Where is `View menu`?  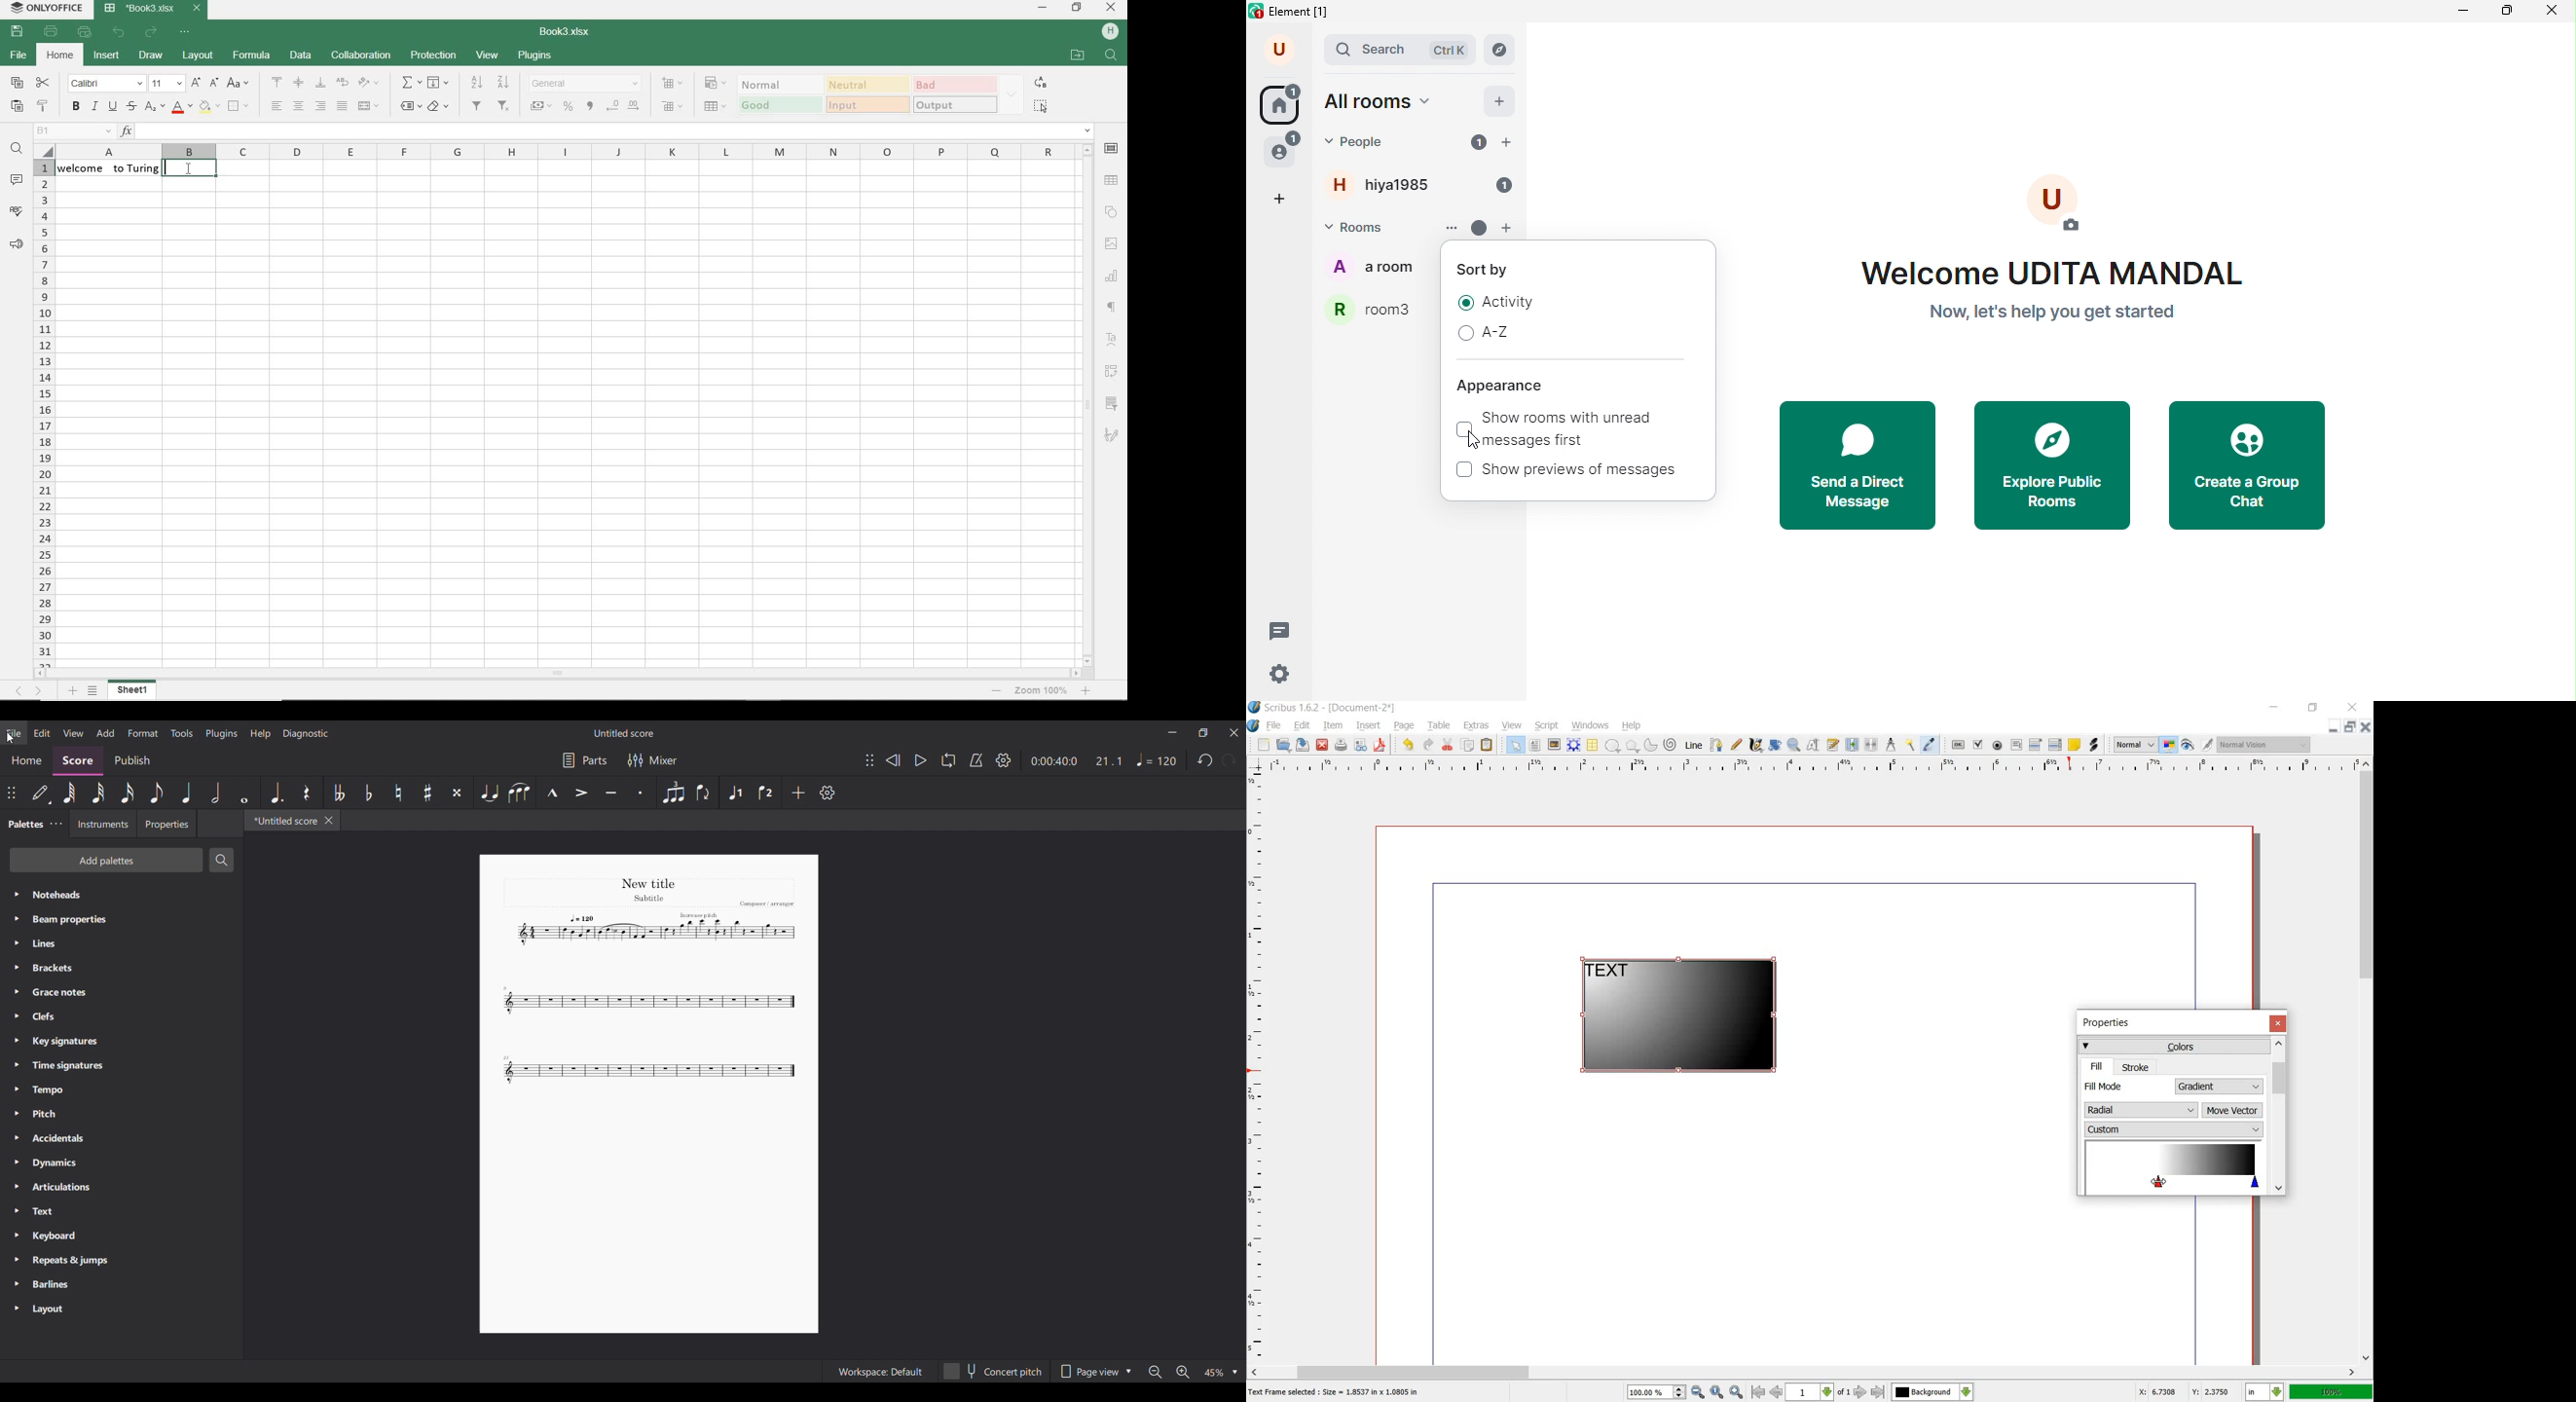 View menu is located at coordinates (73, 733).